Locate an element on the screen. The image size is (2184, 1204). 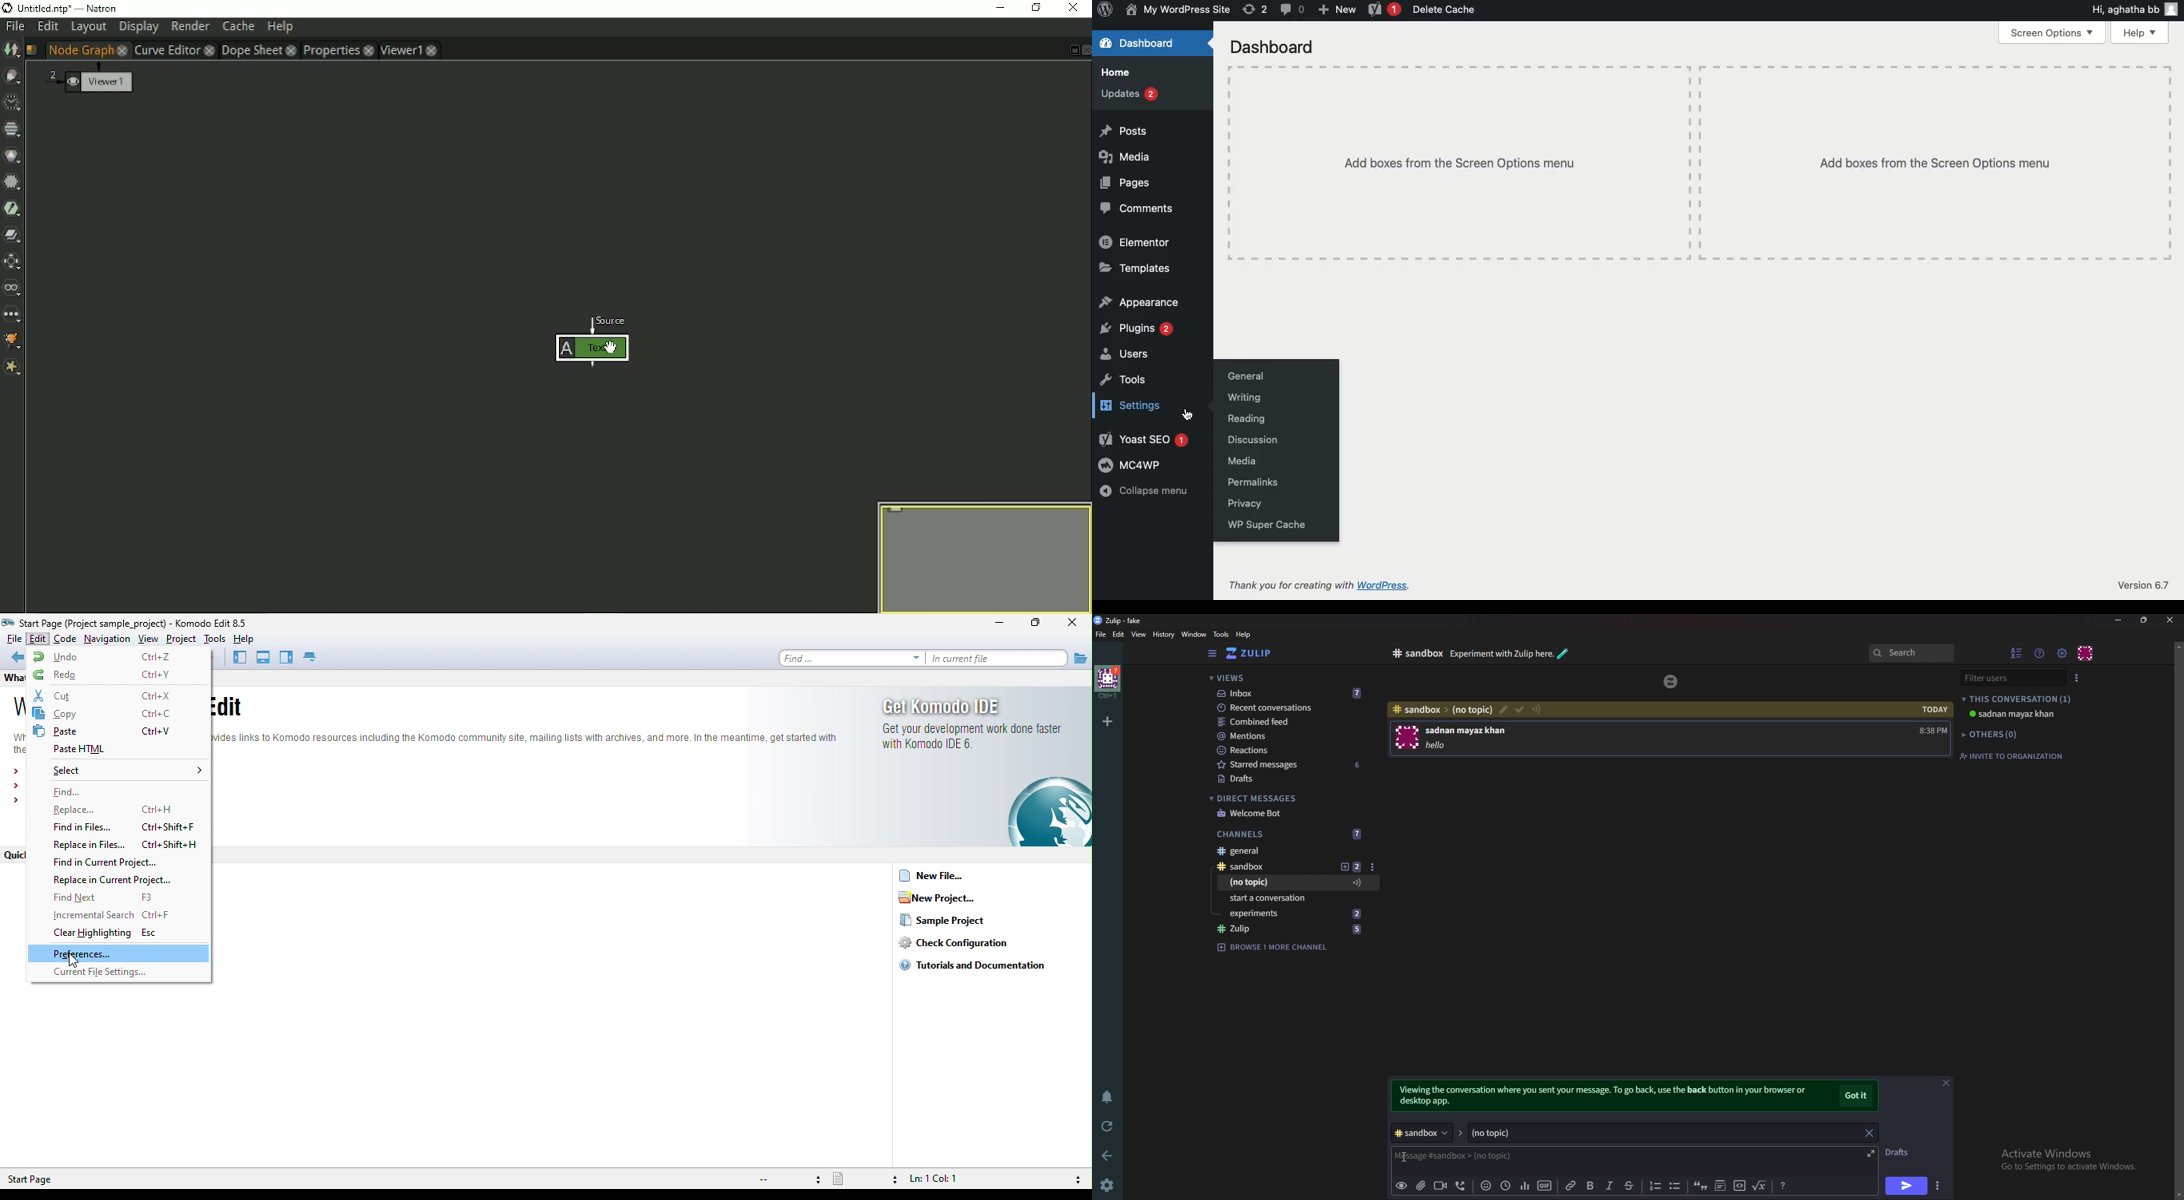
zulip-fake is located at coordinates (1119, 621).